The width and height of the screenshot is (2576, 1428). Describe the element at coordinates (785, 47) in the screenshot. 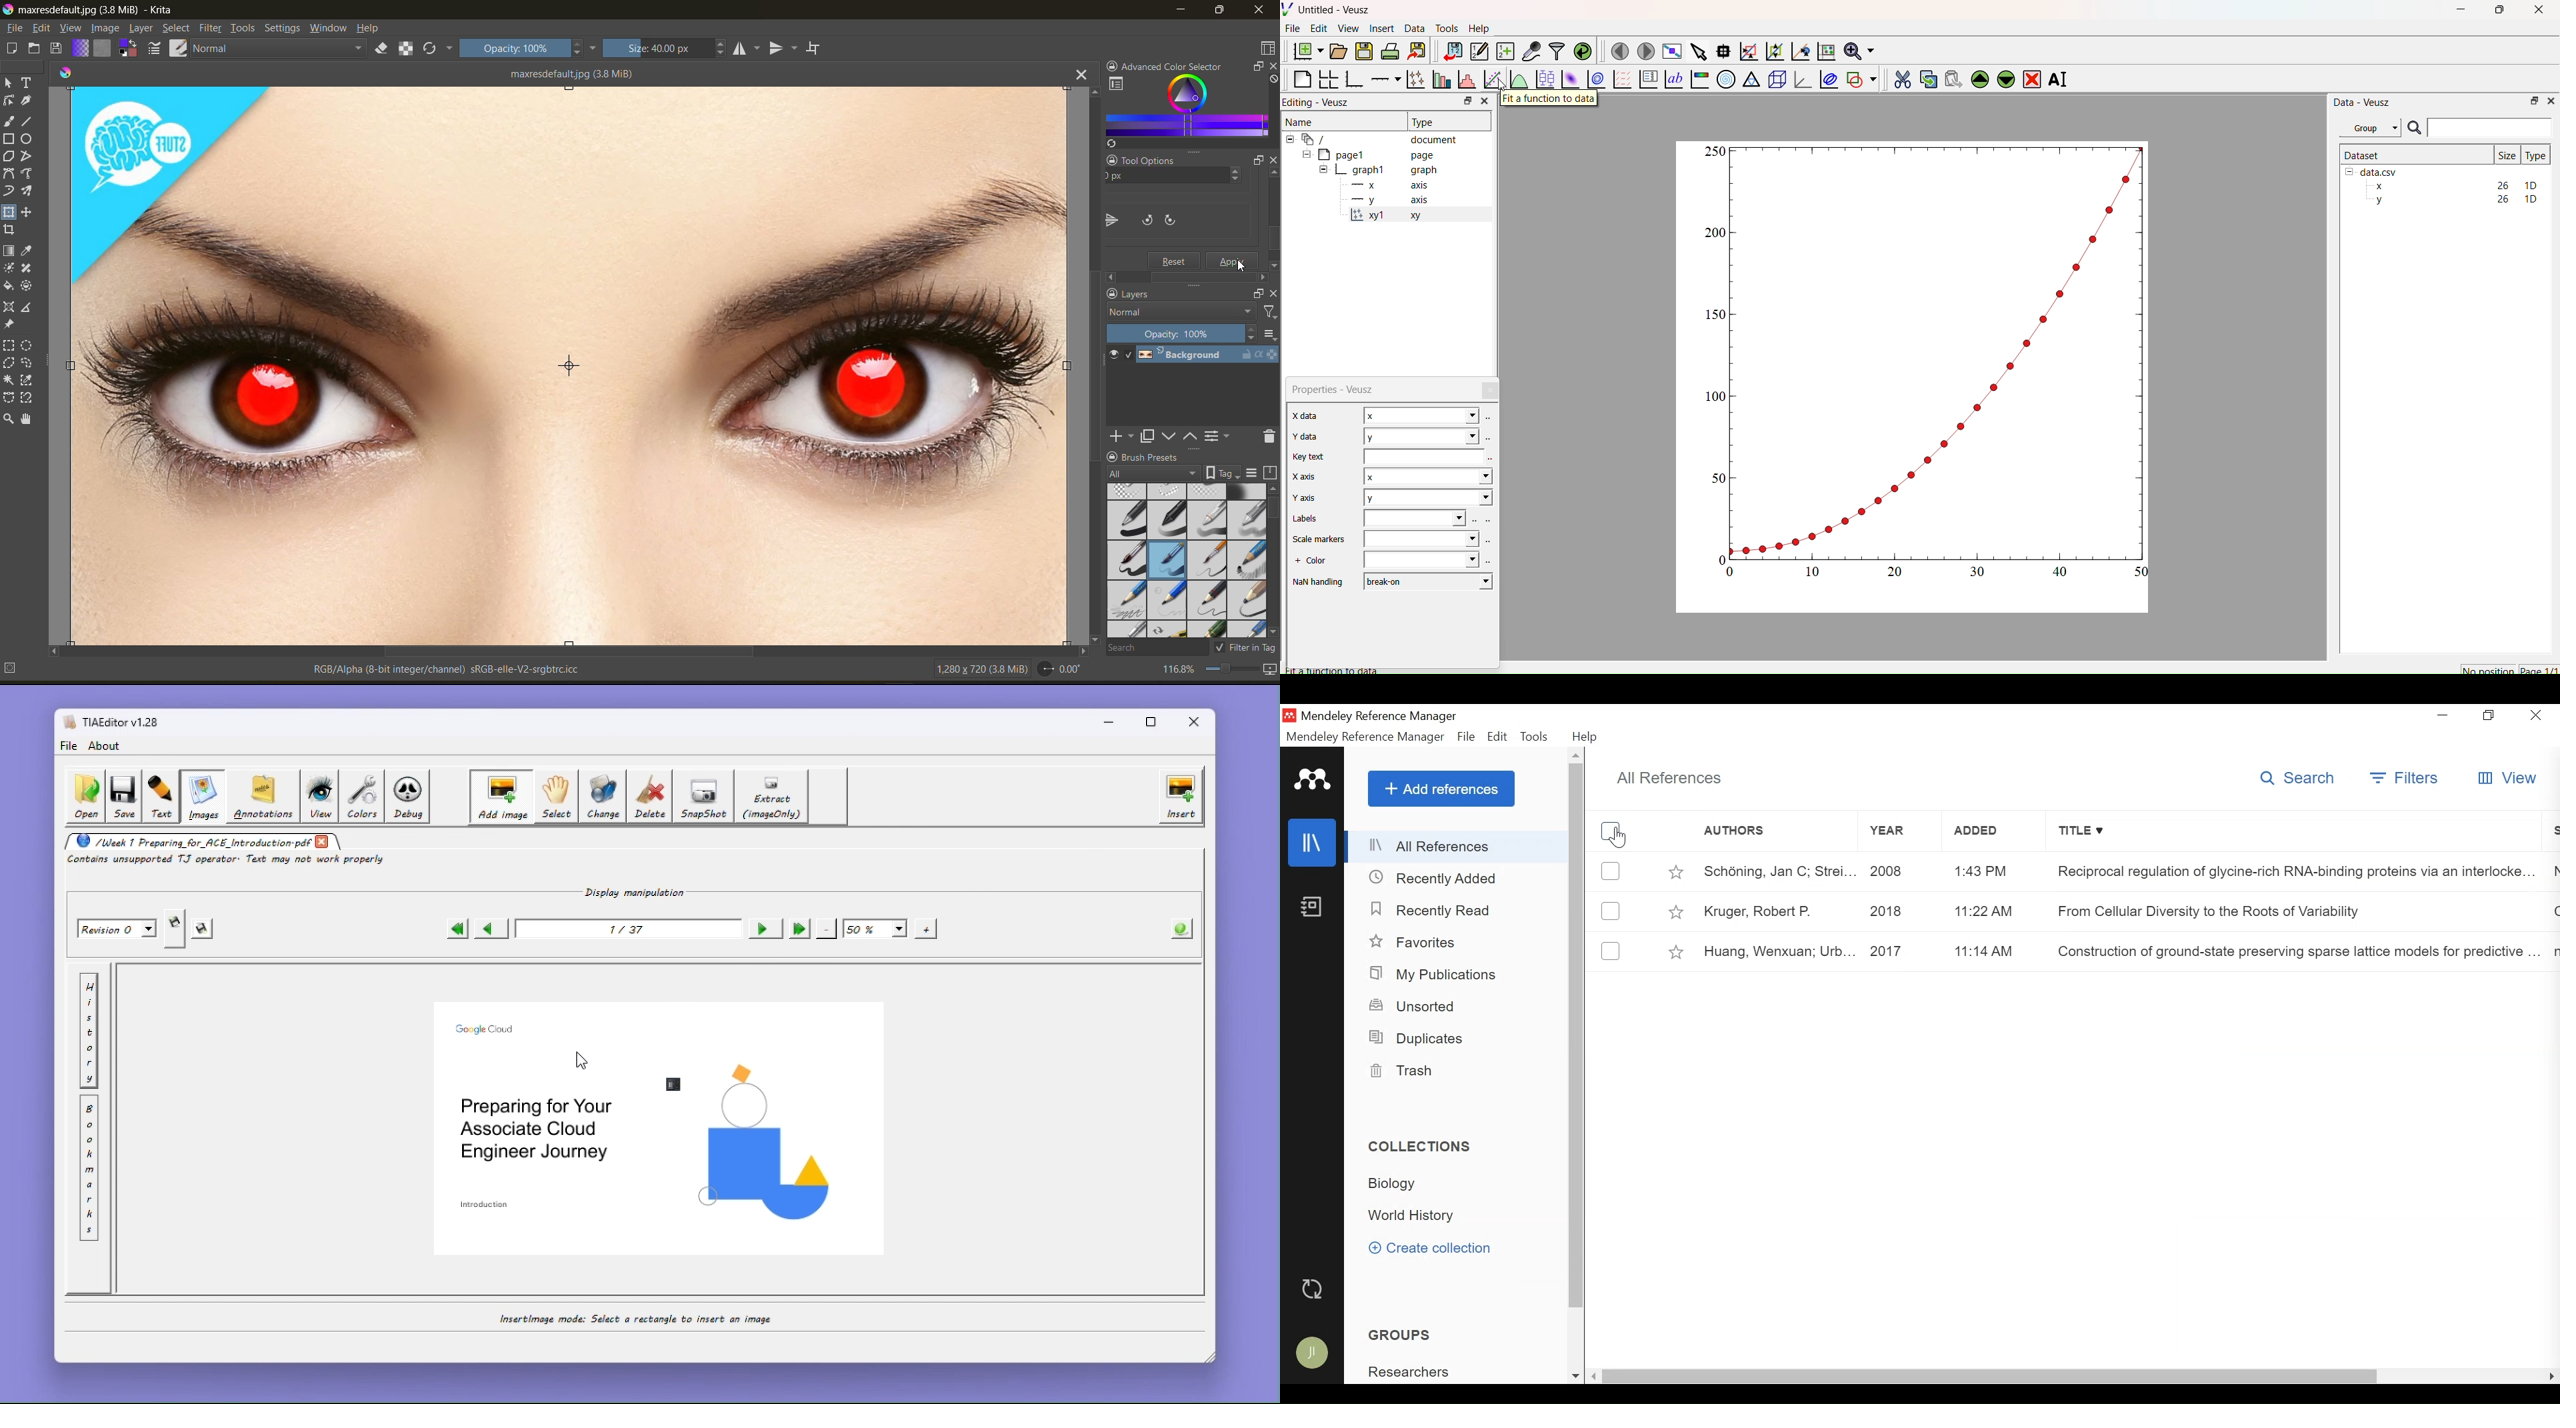

I see `vertical  mirror tool` at that location.